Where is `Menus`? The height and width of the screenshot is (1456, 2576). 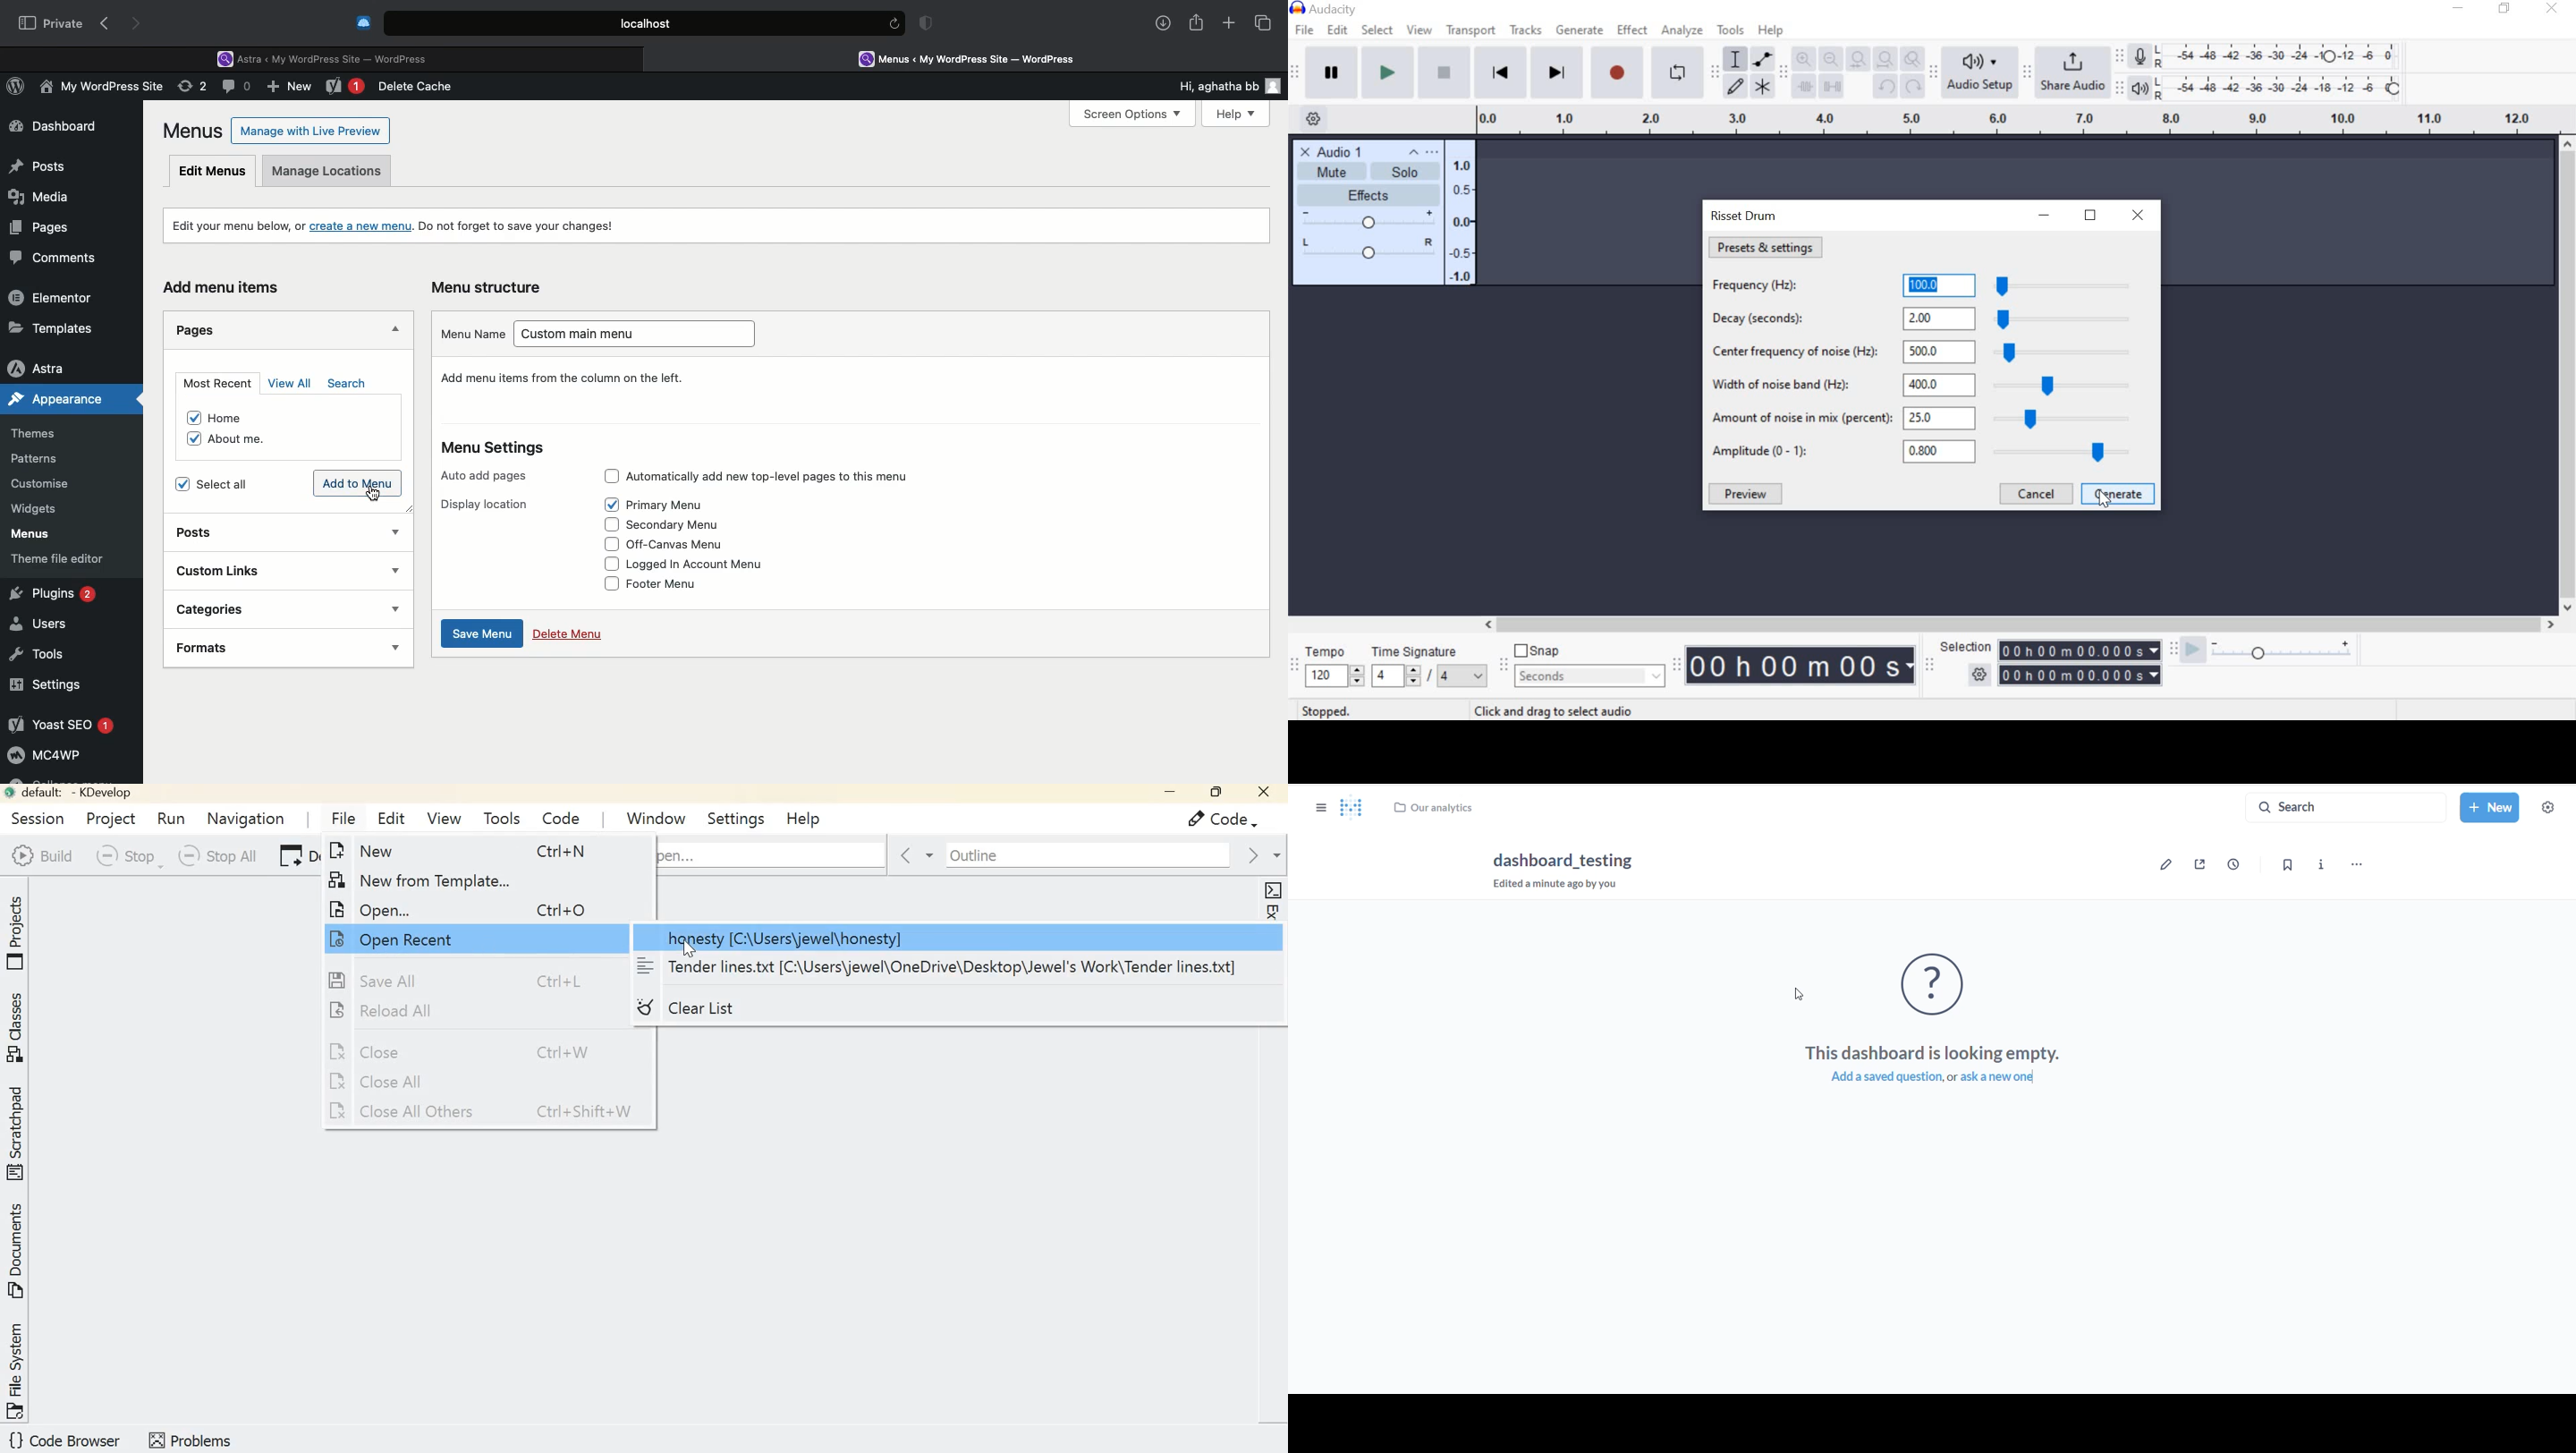
Menus is located at coordinates (194, 131).